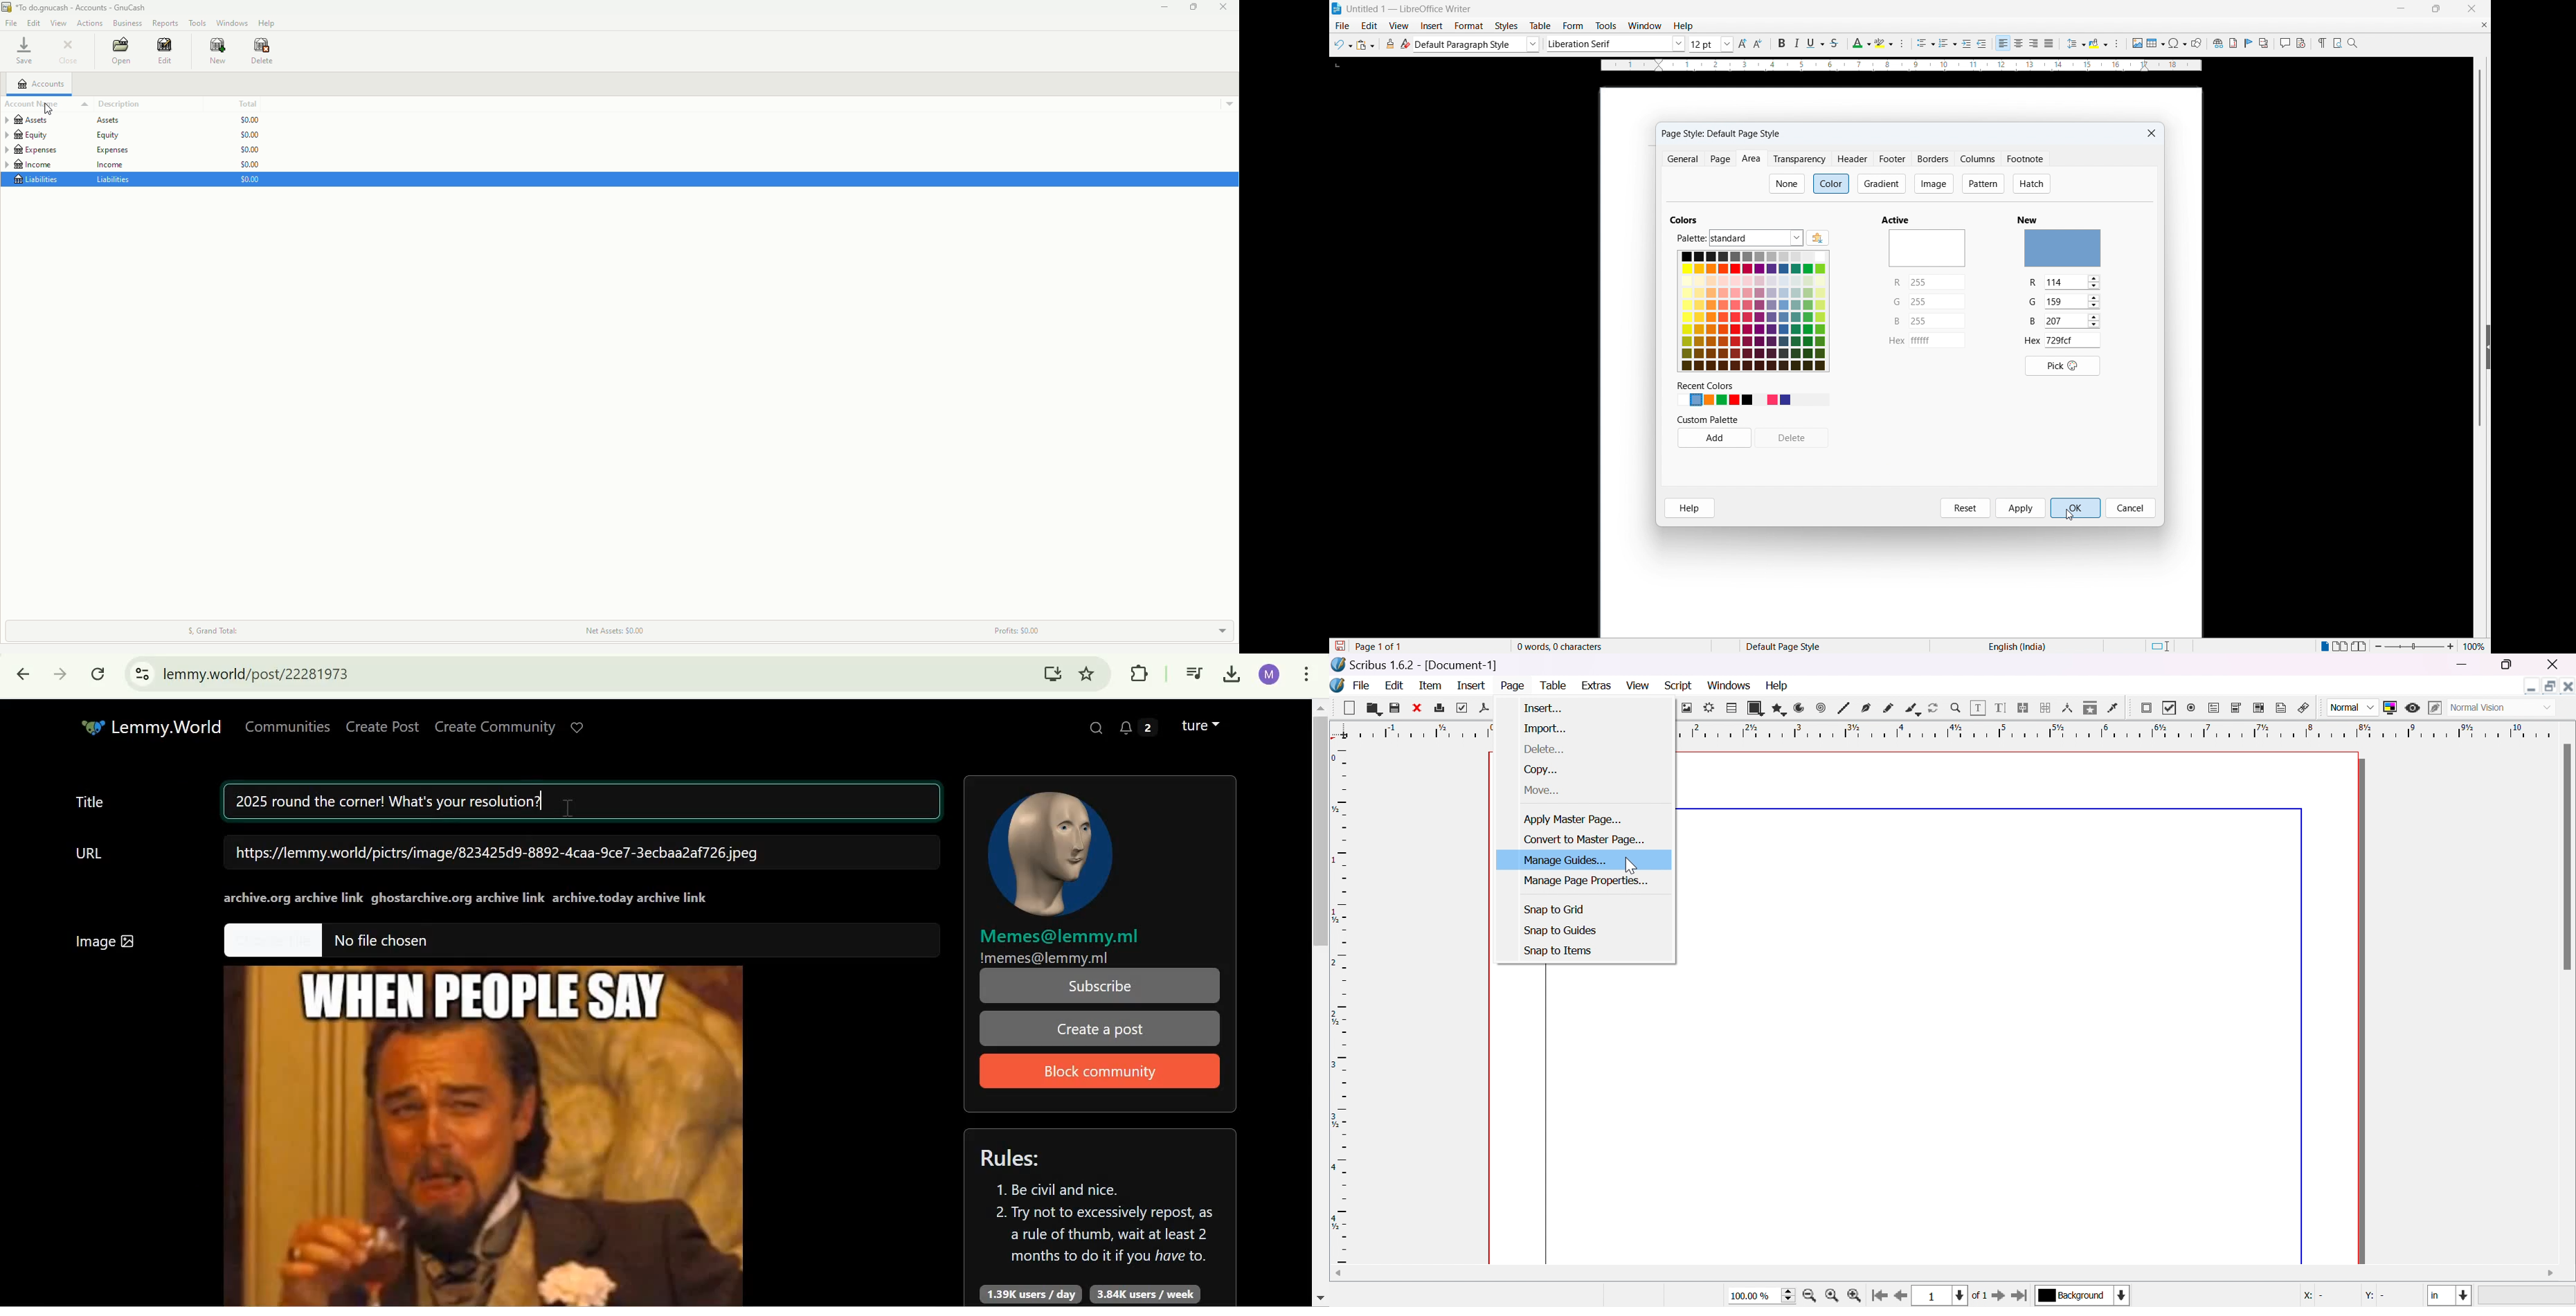 This screenshot has height=1316, width=2576. I want to click on table, so click(1556, 687).